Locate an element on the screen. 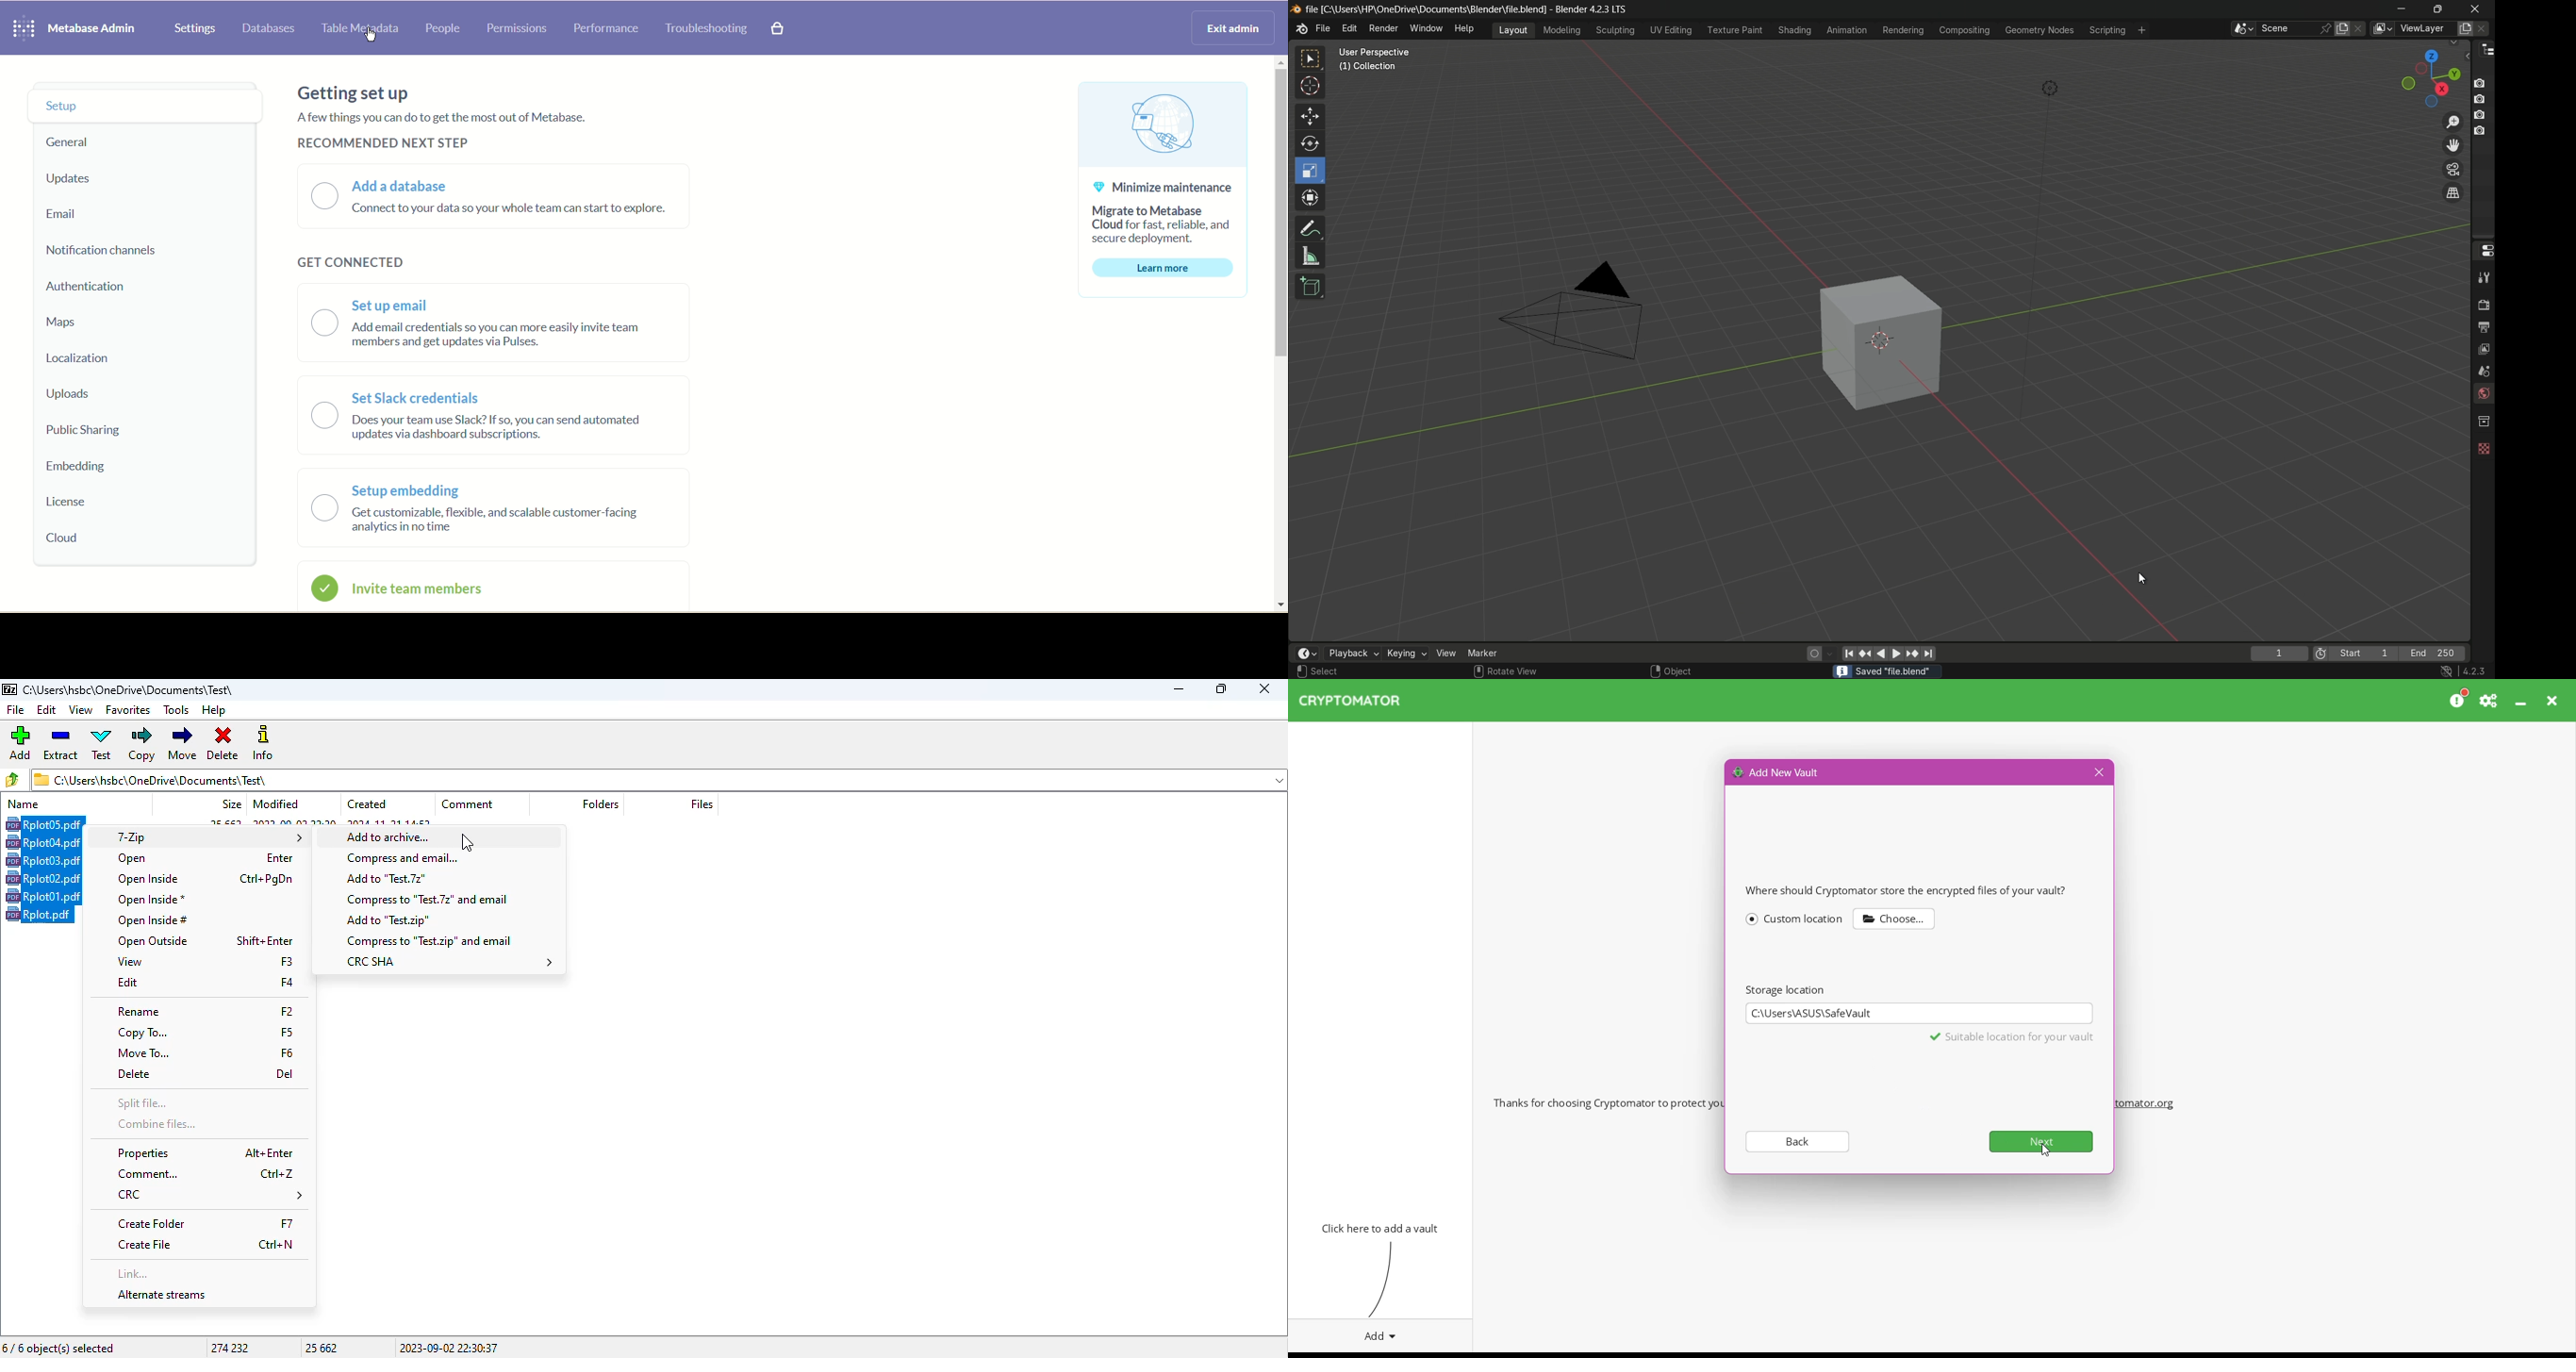  annotate is located at coordinates (1309, 227).